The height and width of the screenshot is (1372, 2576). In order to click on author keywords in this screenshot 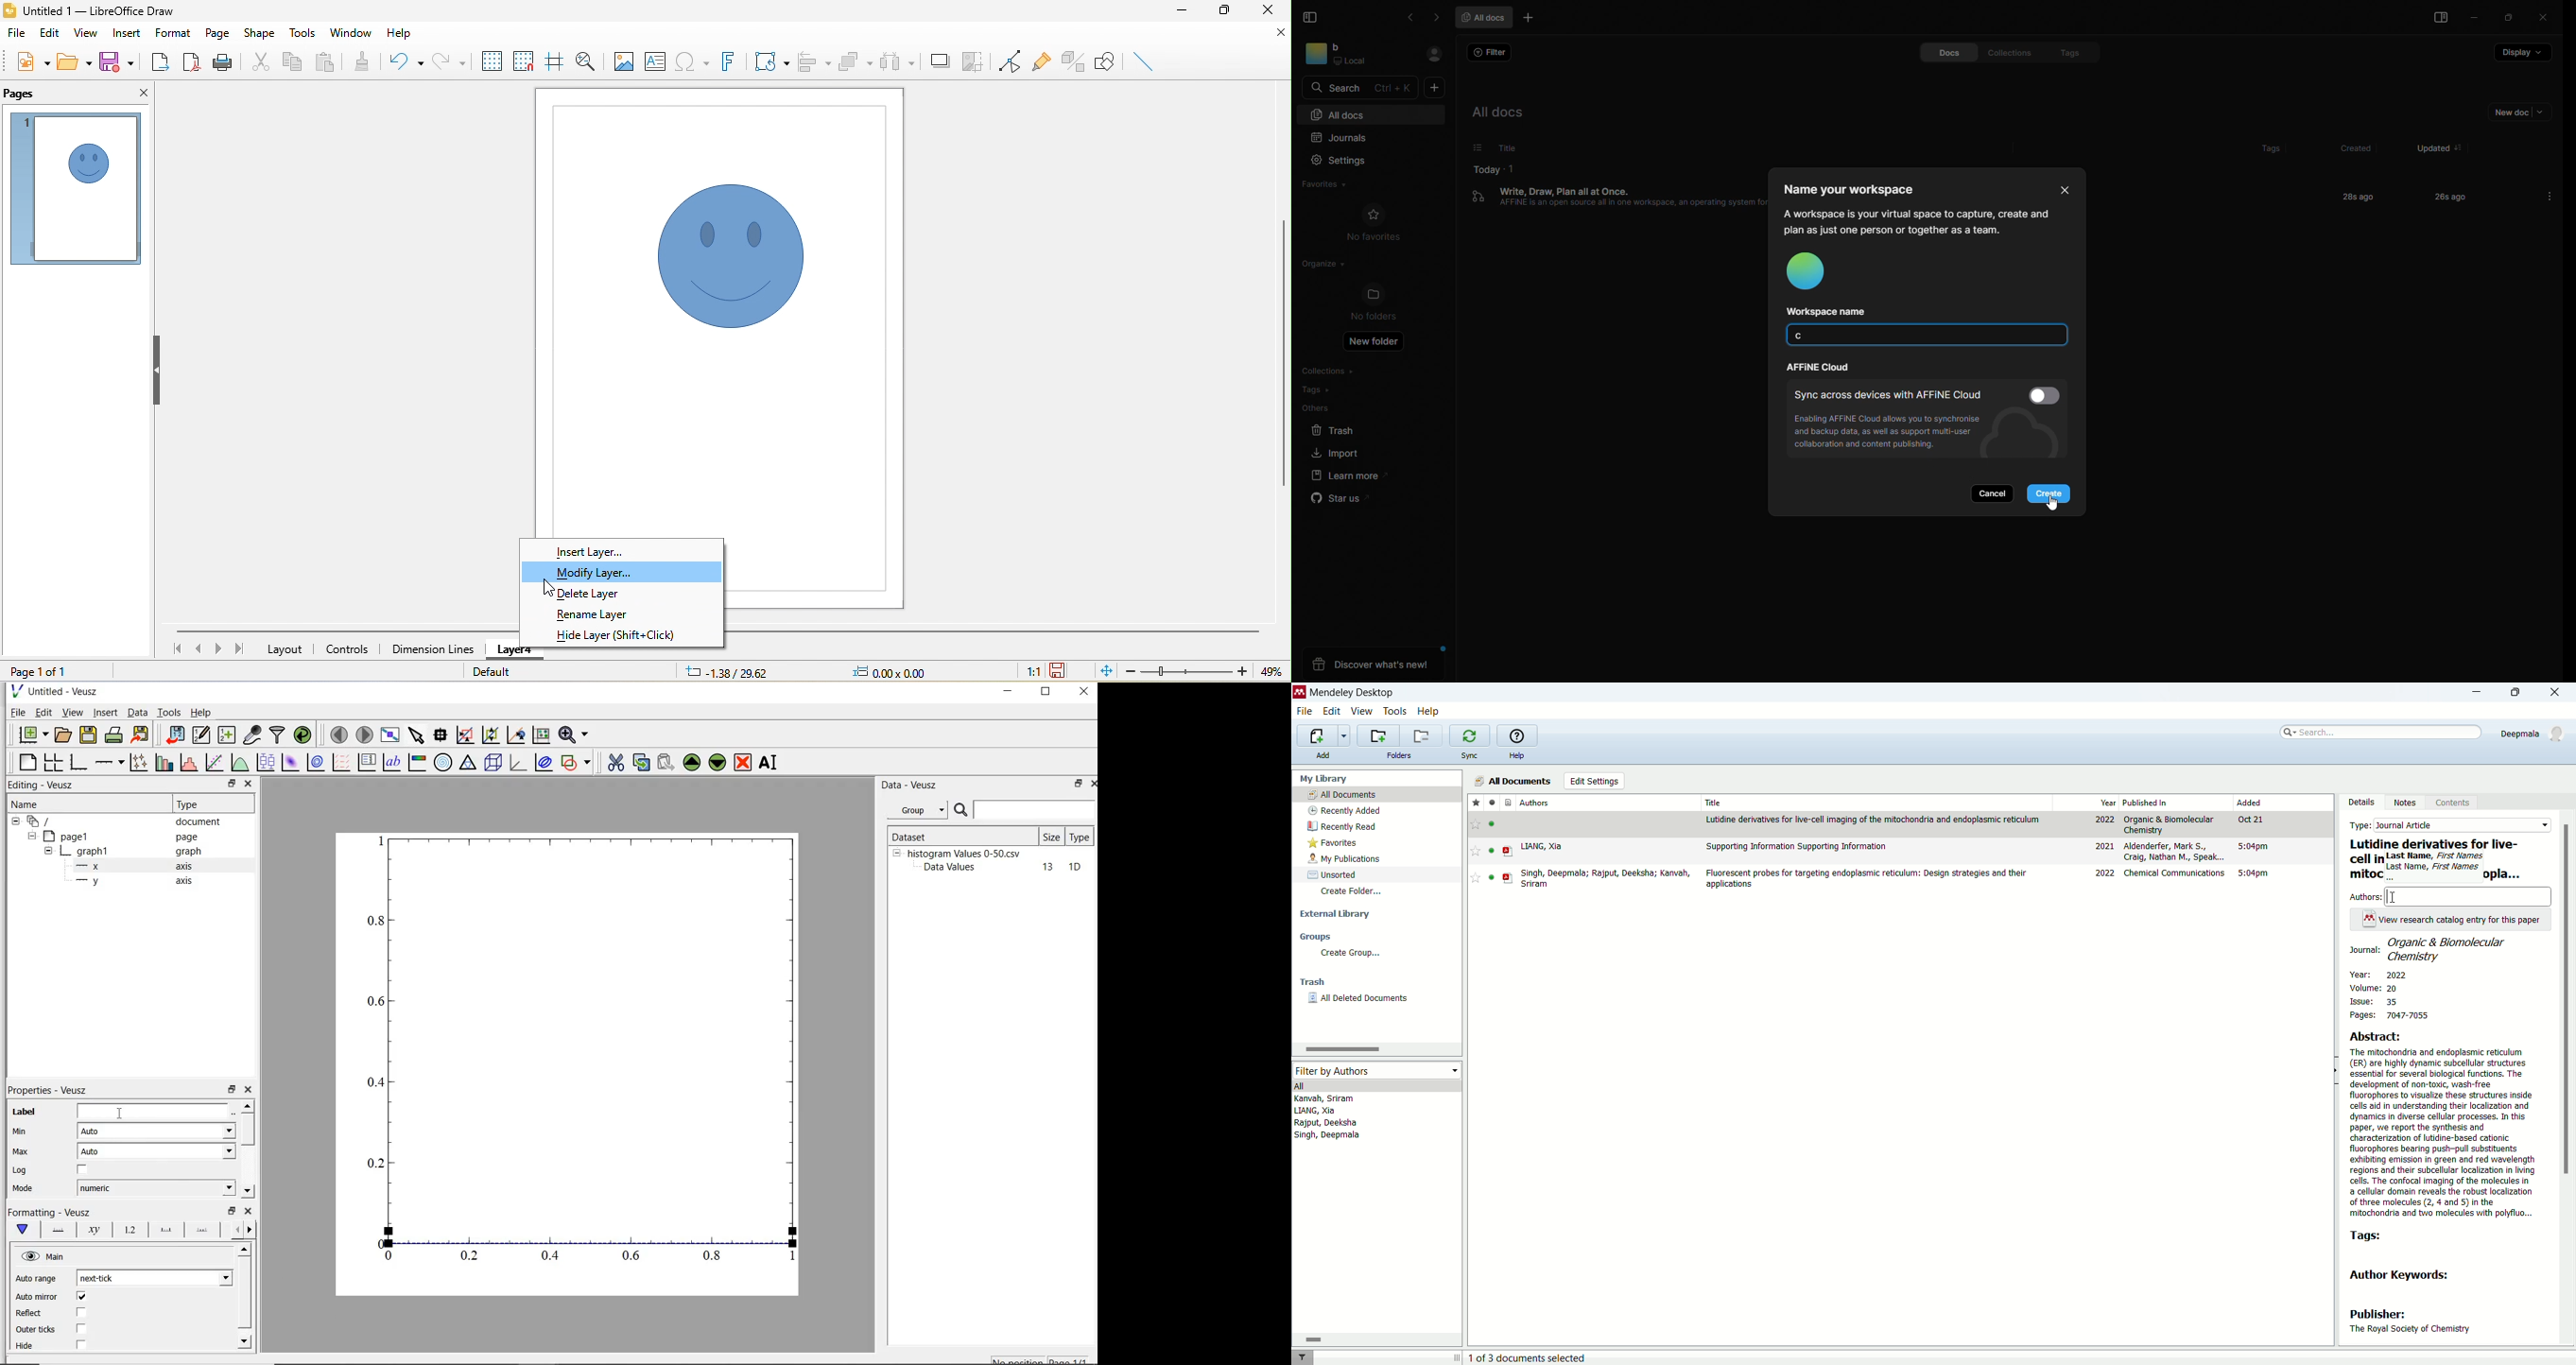, I will do `click(2409, 1277)`.